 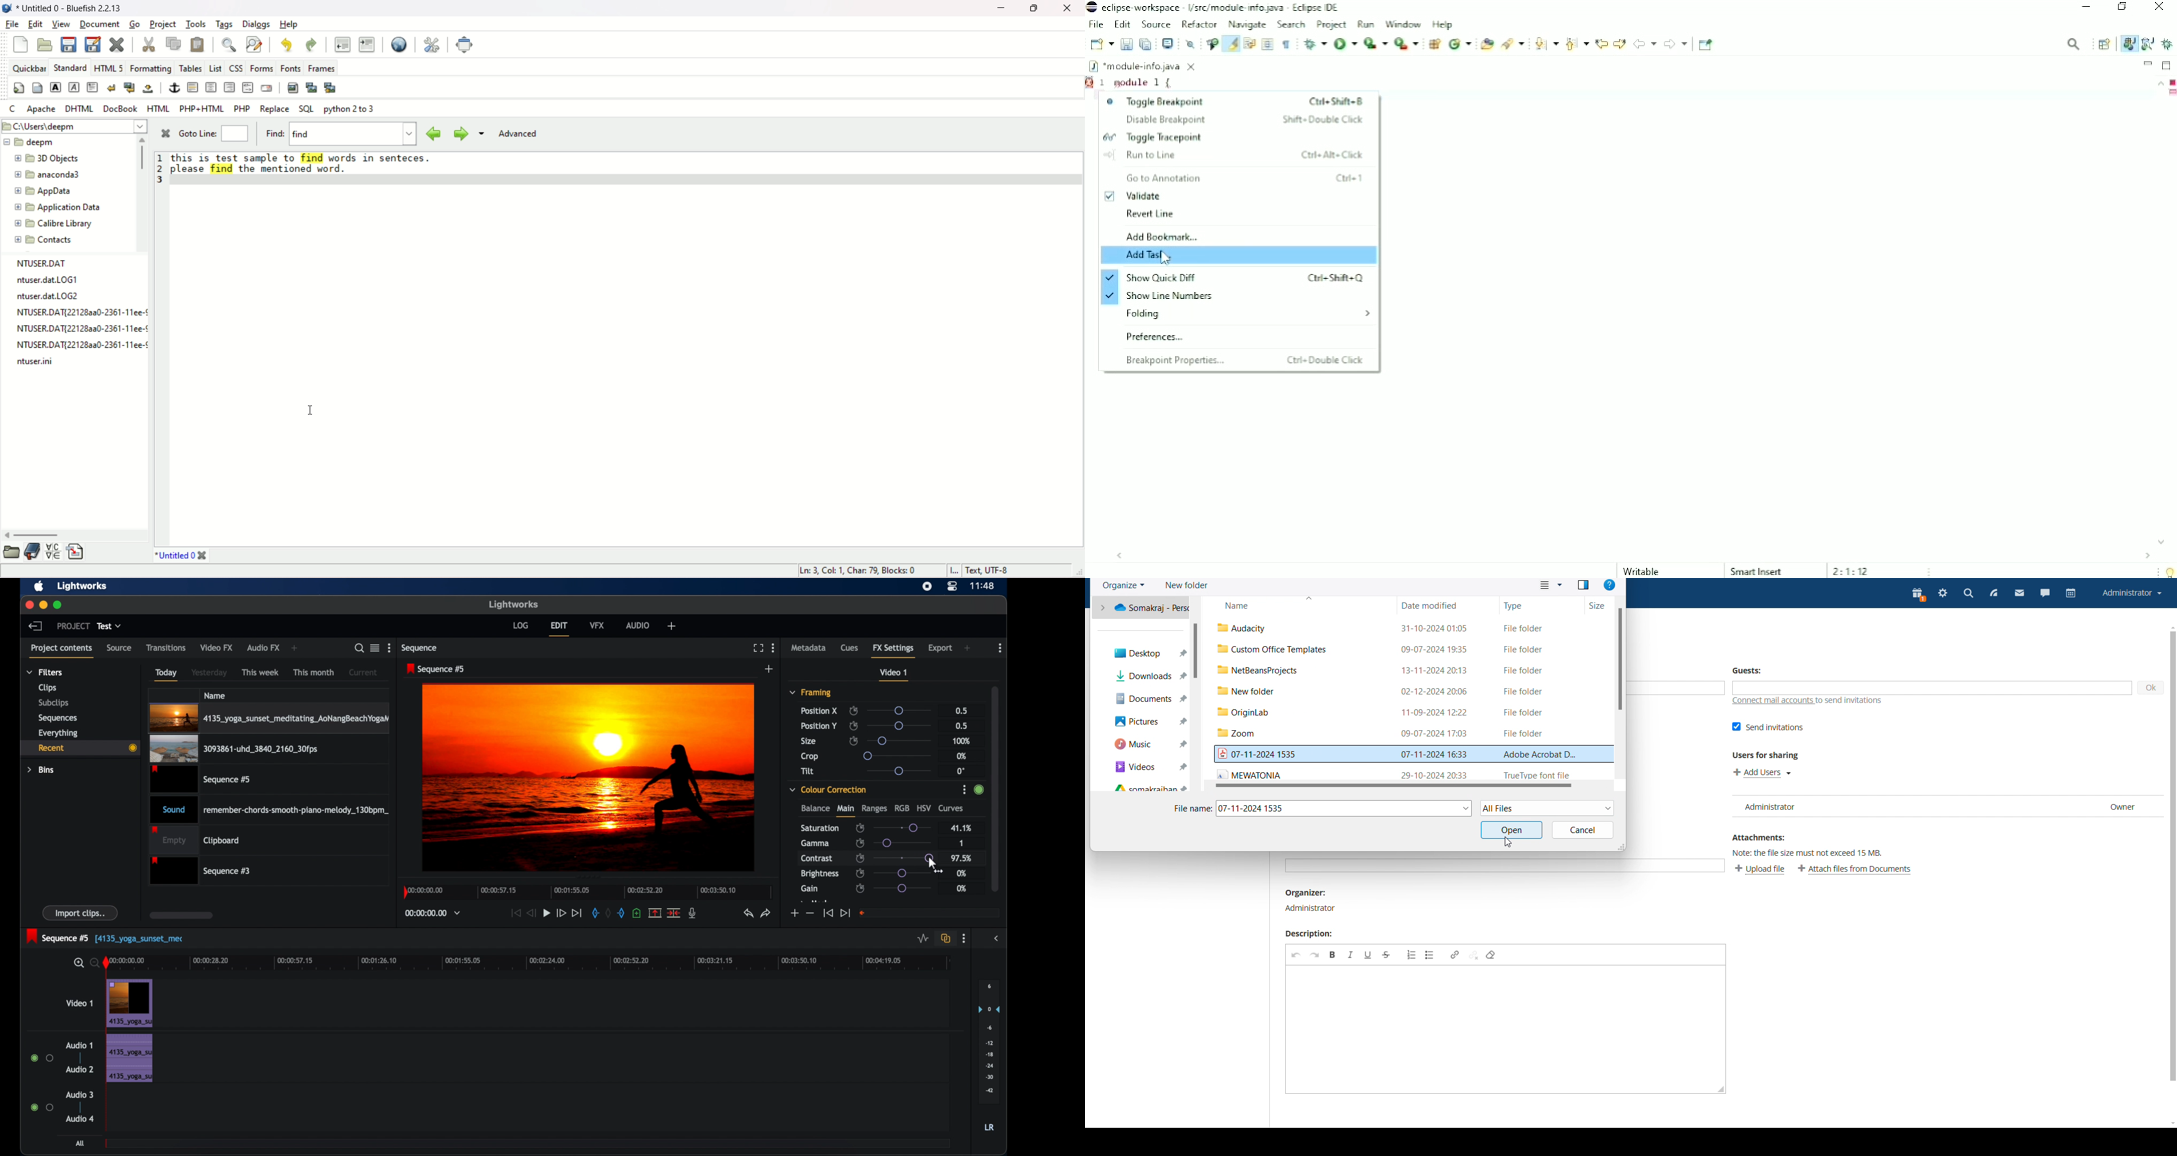 I want to click on radio buttons, so click(x=42, y=1058).